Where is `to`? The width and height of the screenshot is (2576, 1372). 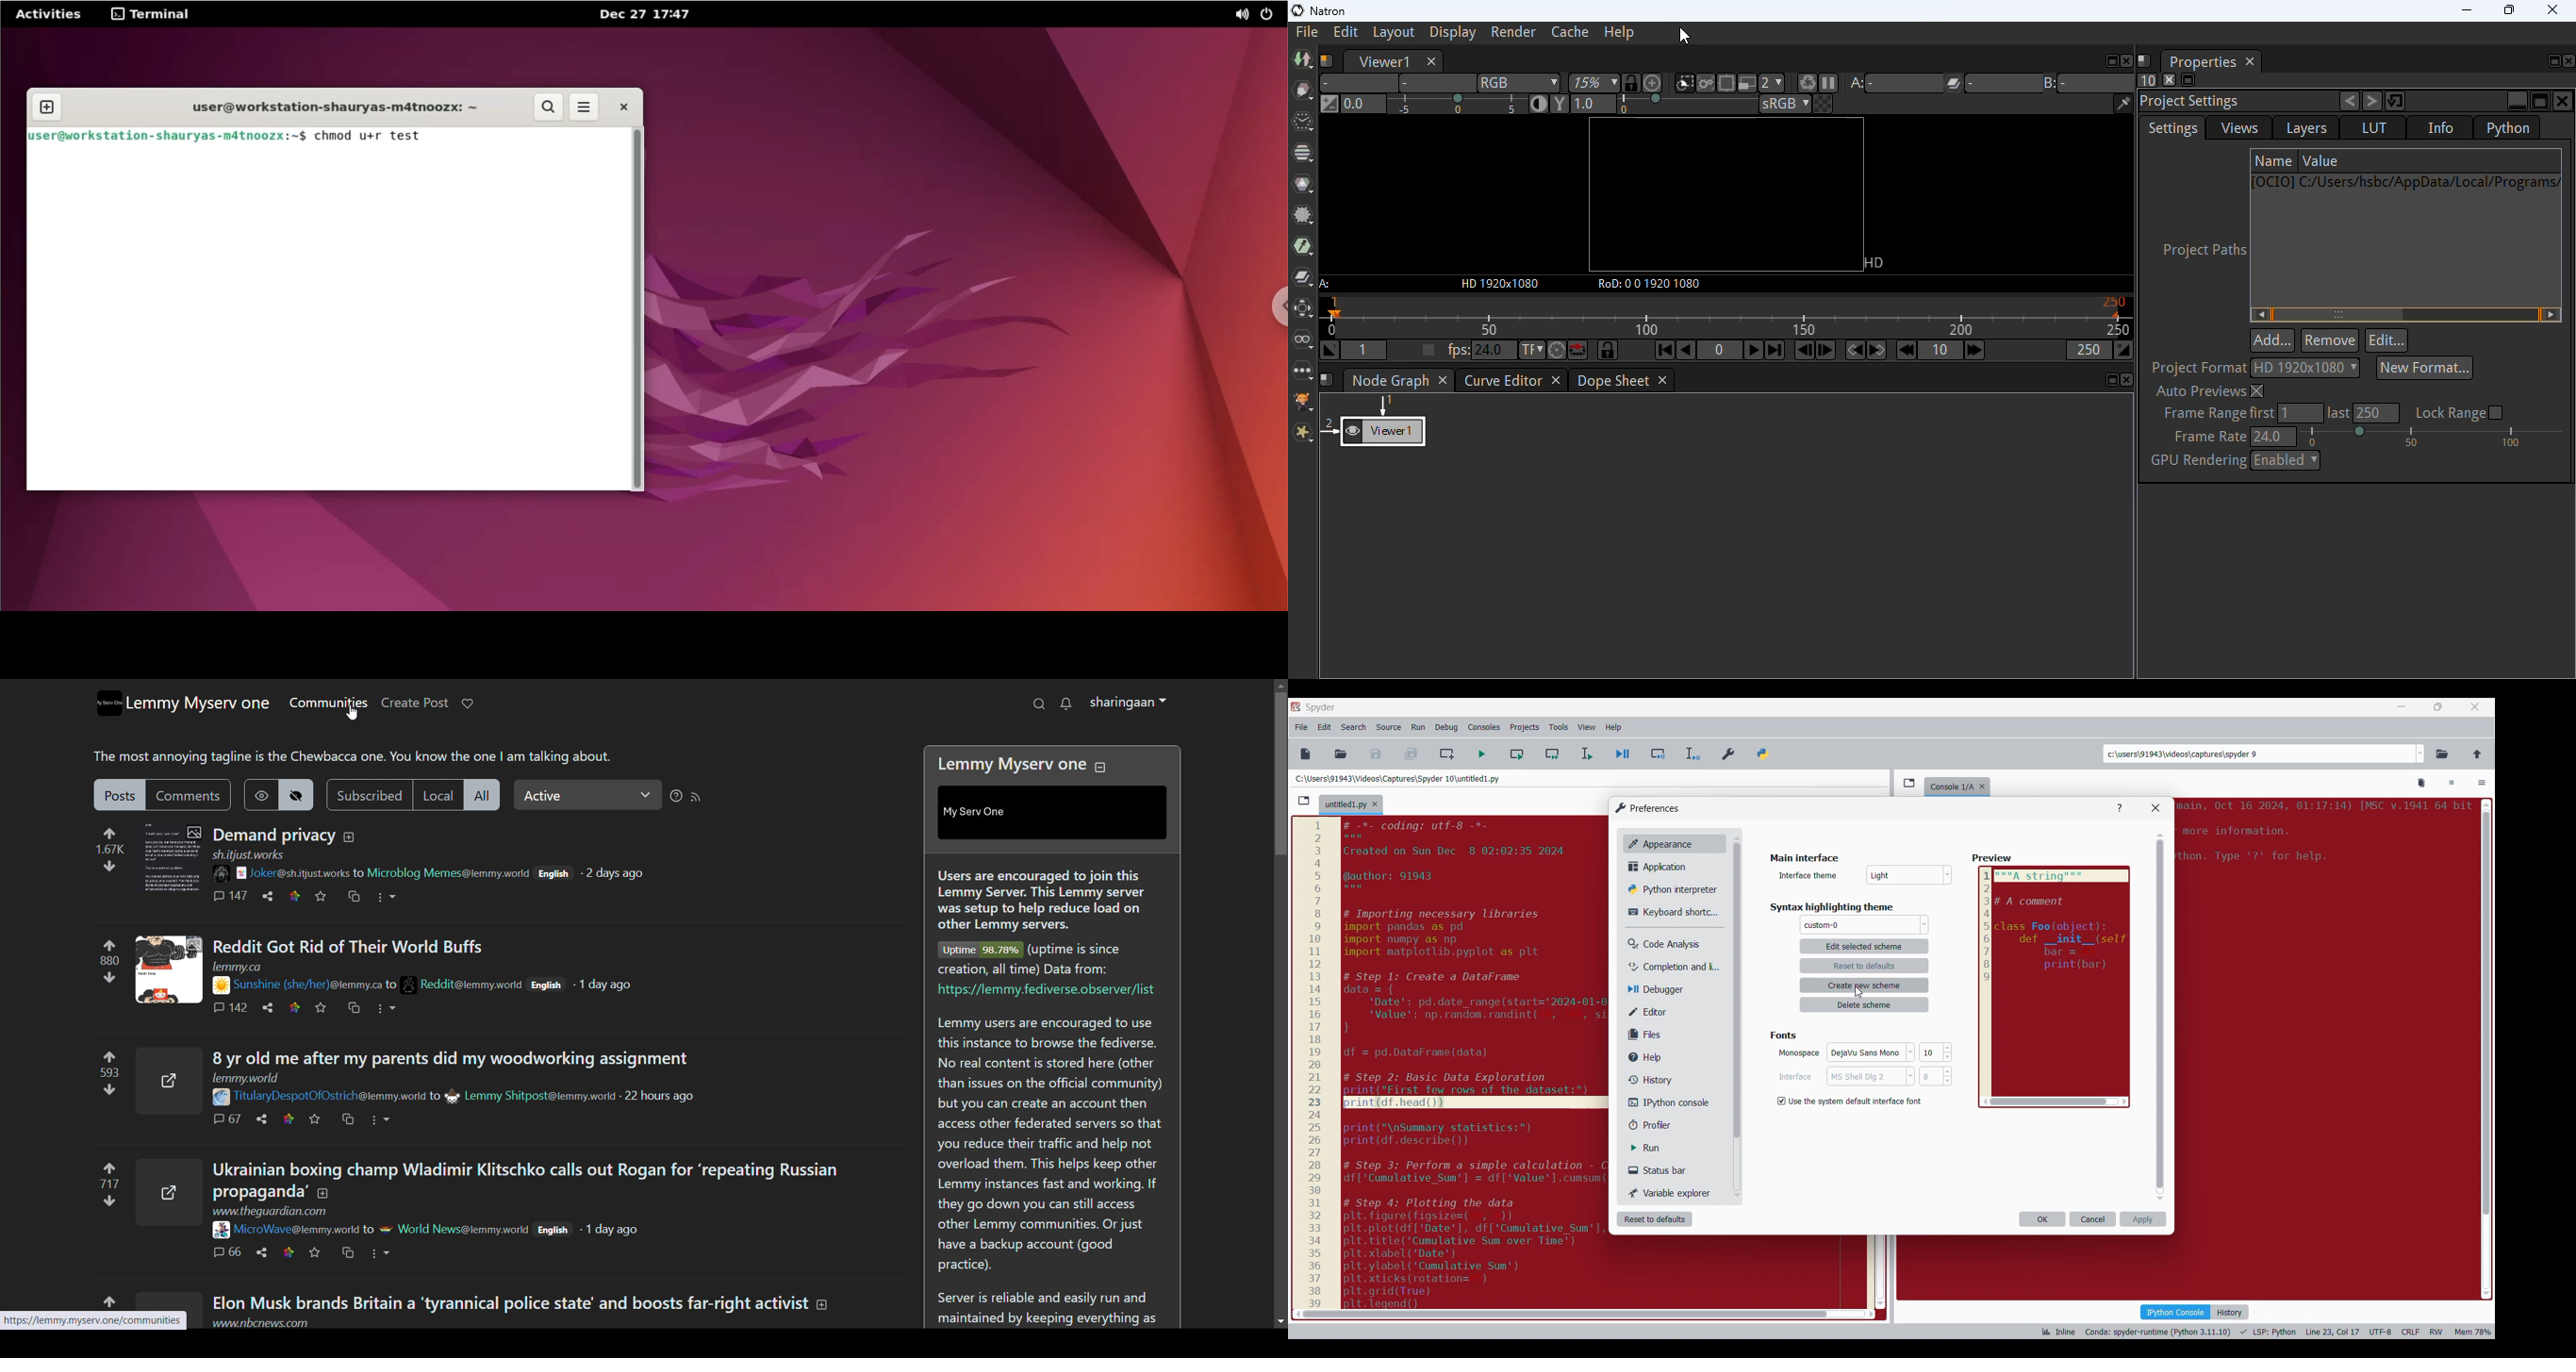
to is located at coordinates (367, 1229).